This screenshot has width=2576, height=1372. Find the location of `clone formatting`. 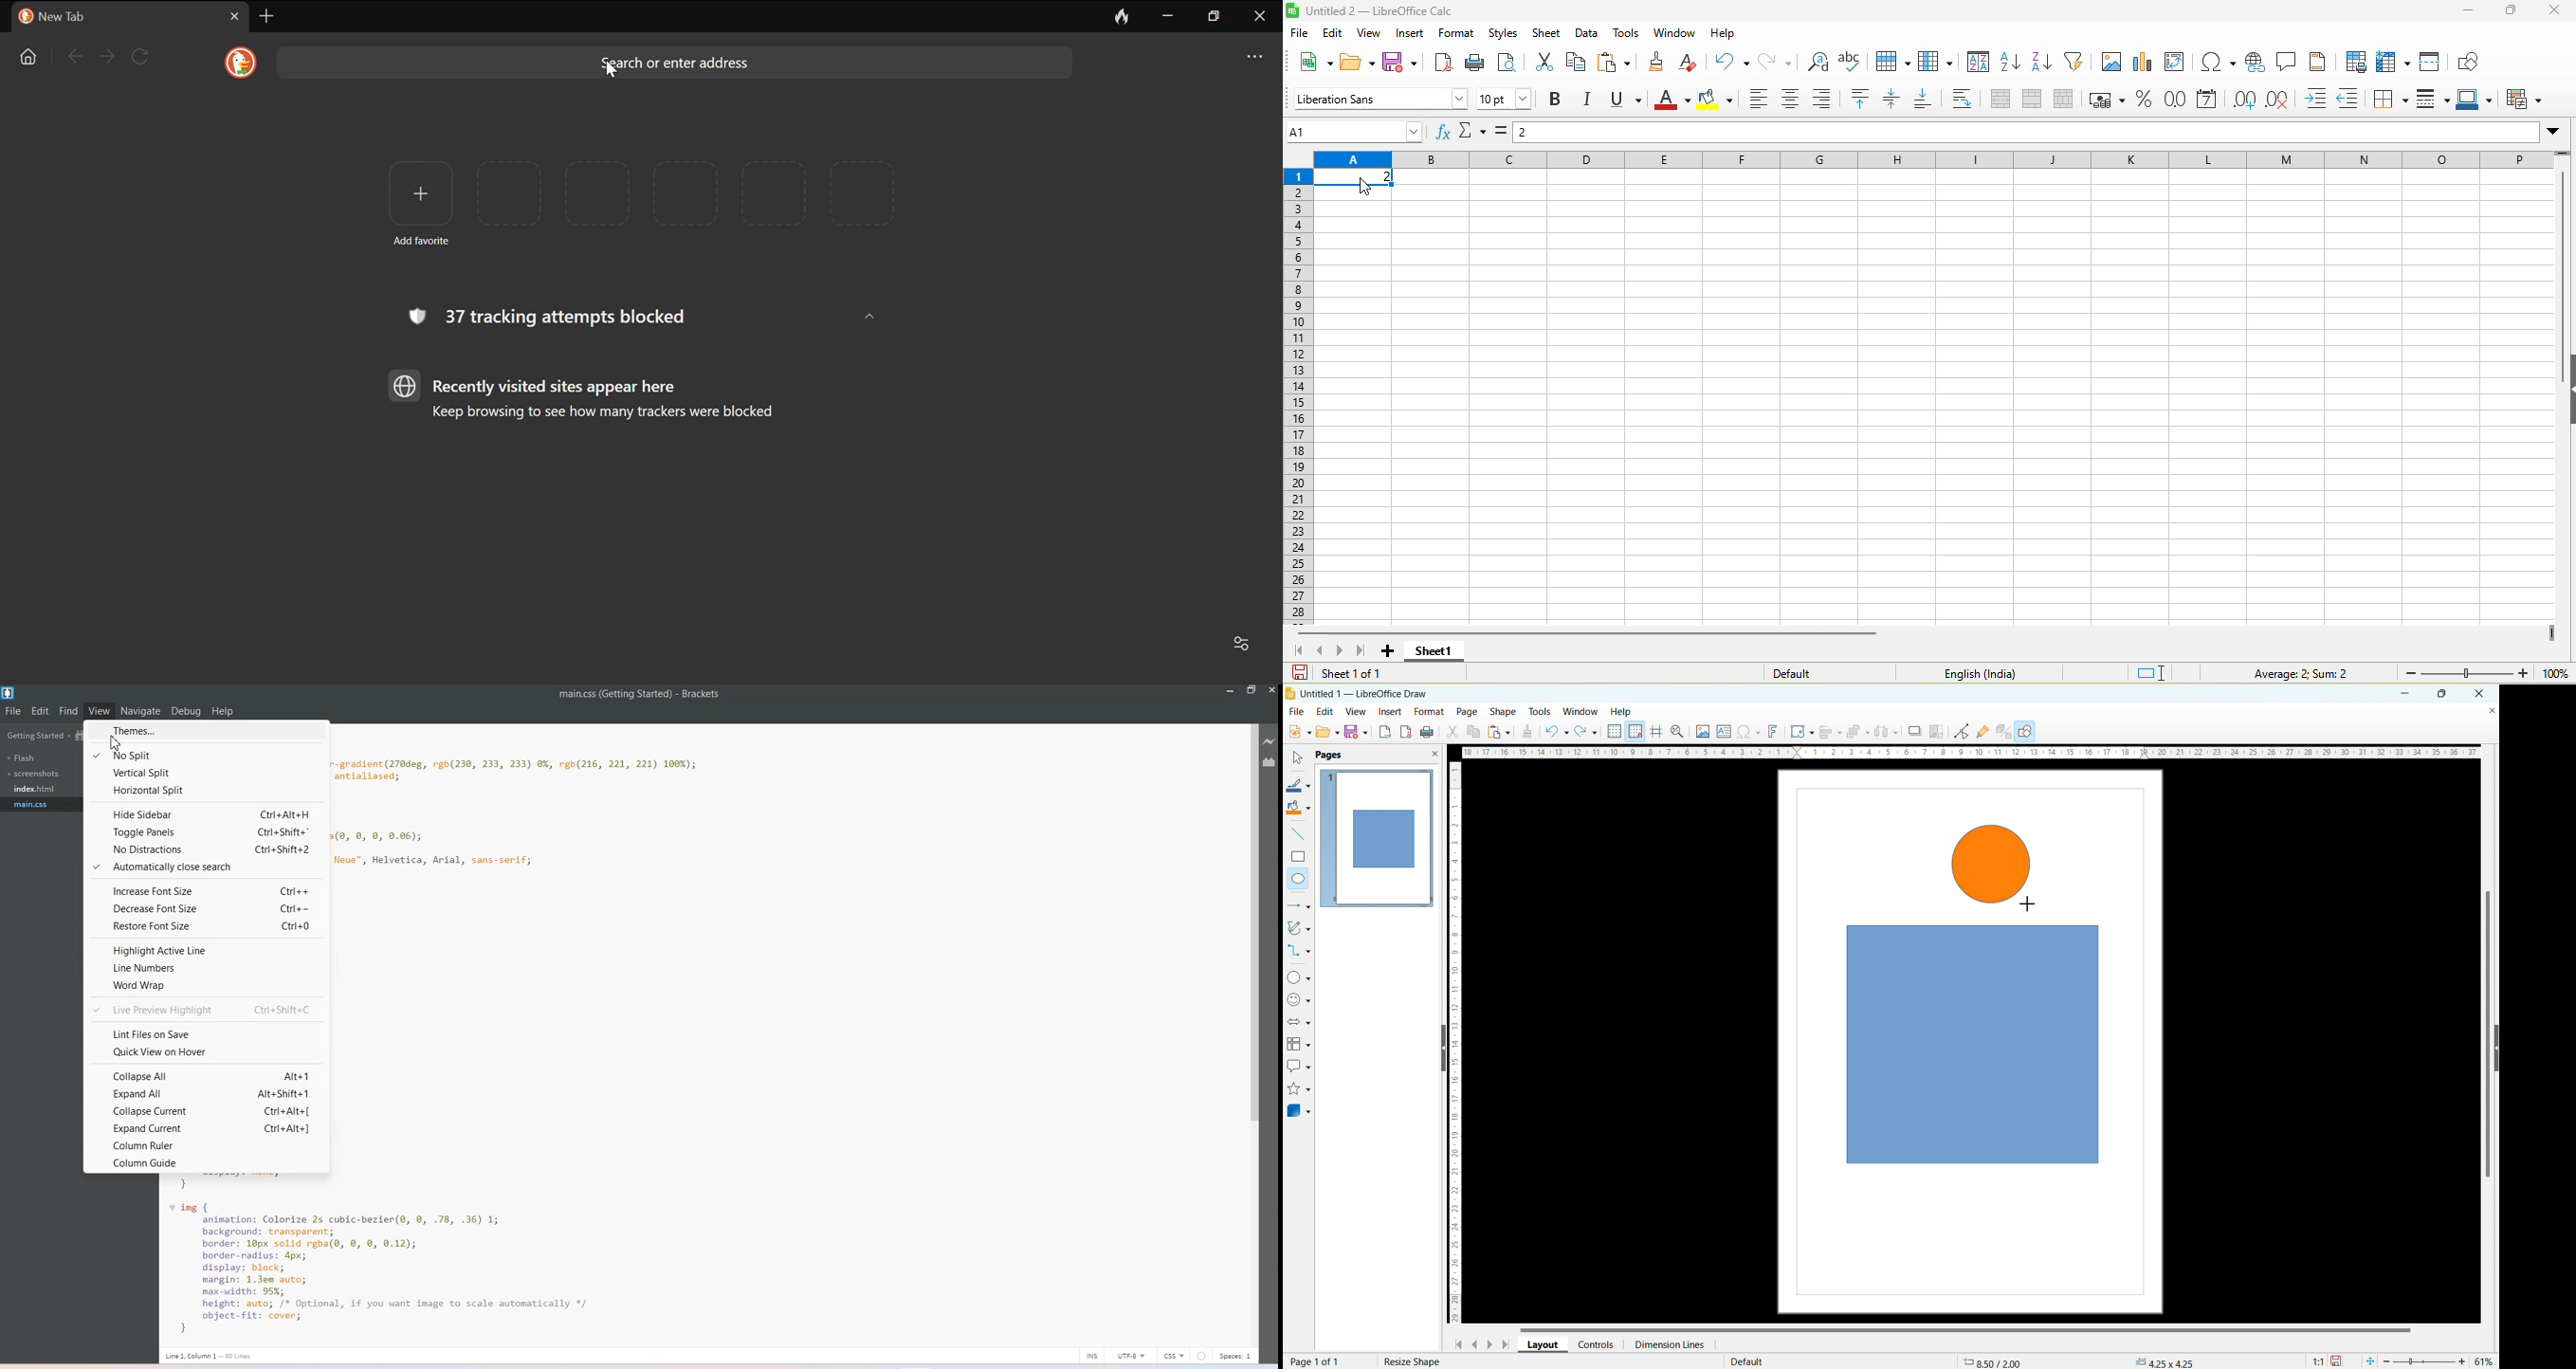

clone formatting is located at coordinates (1527, 732).